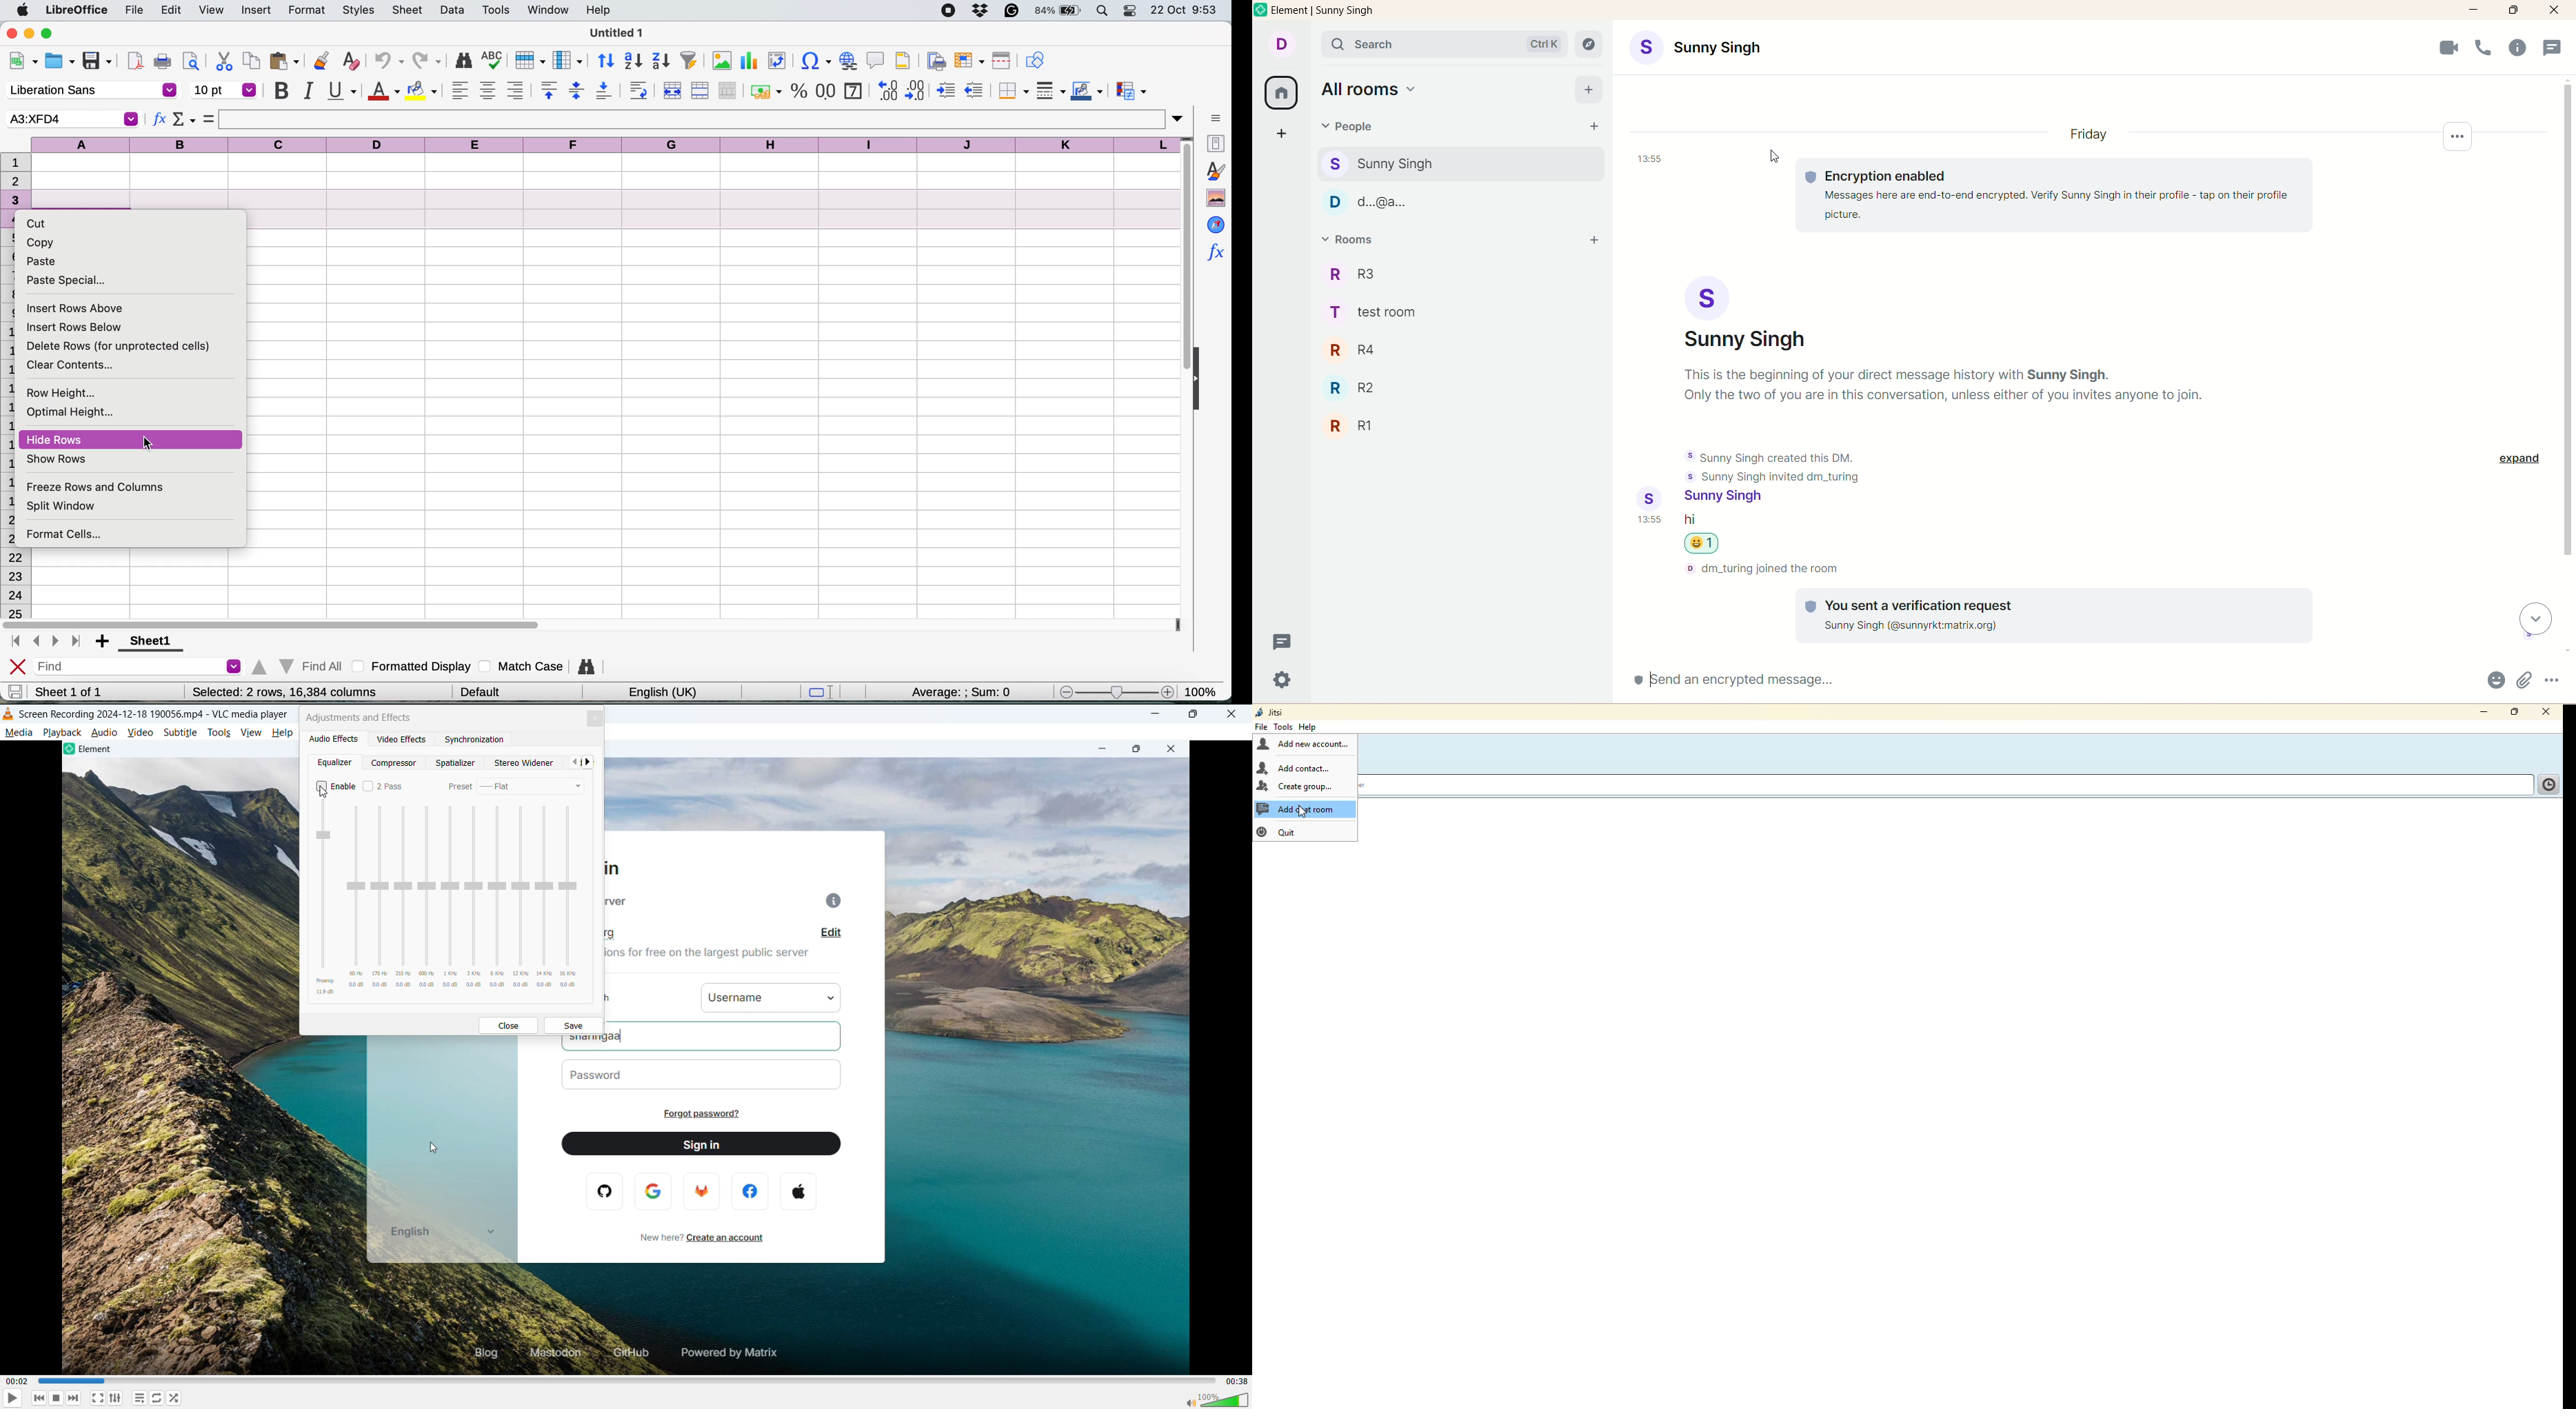 This screenshot has height=1428, width=2576. Describe the element at coordinates (335, 738) in the screenshot. I see `Audio effects` at that location.